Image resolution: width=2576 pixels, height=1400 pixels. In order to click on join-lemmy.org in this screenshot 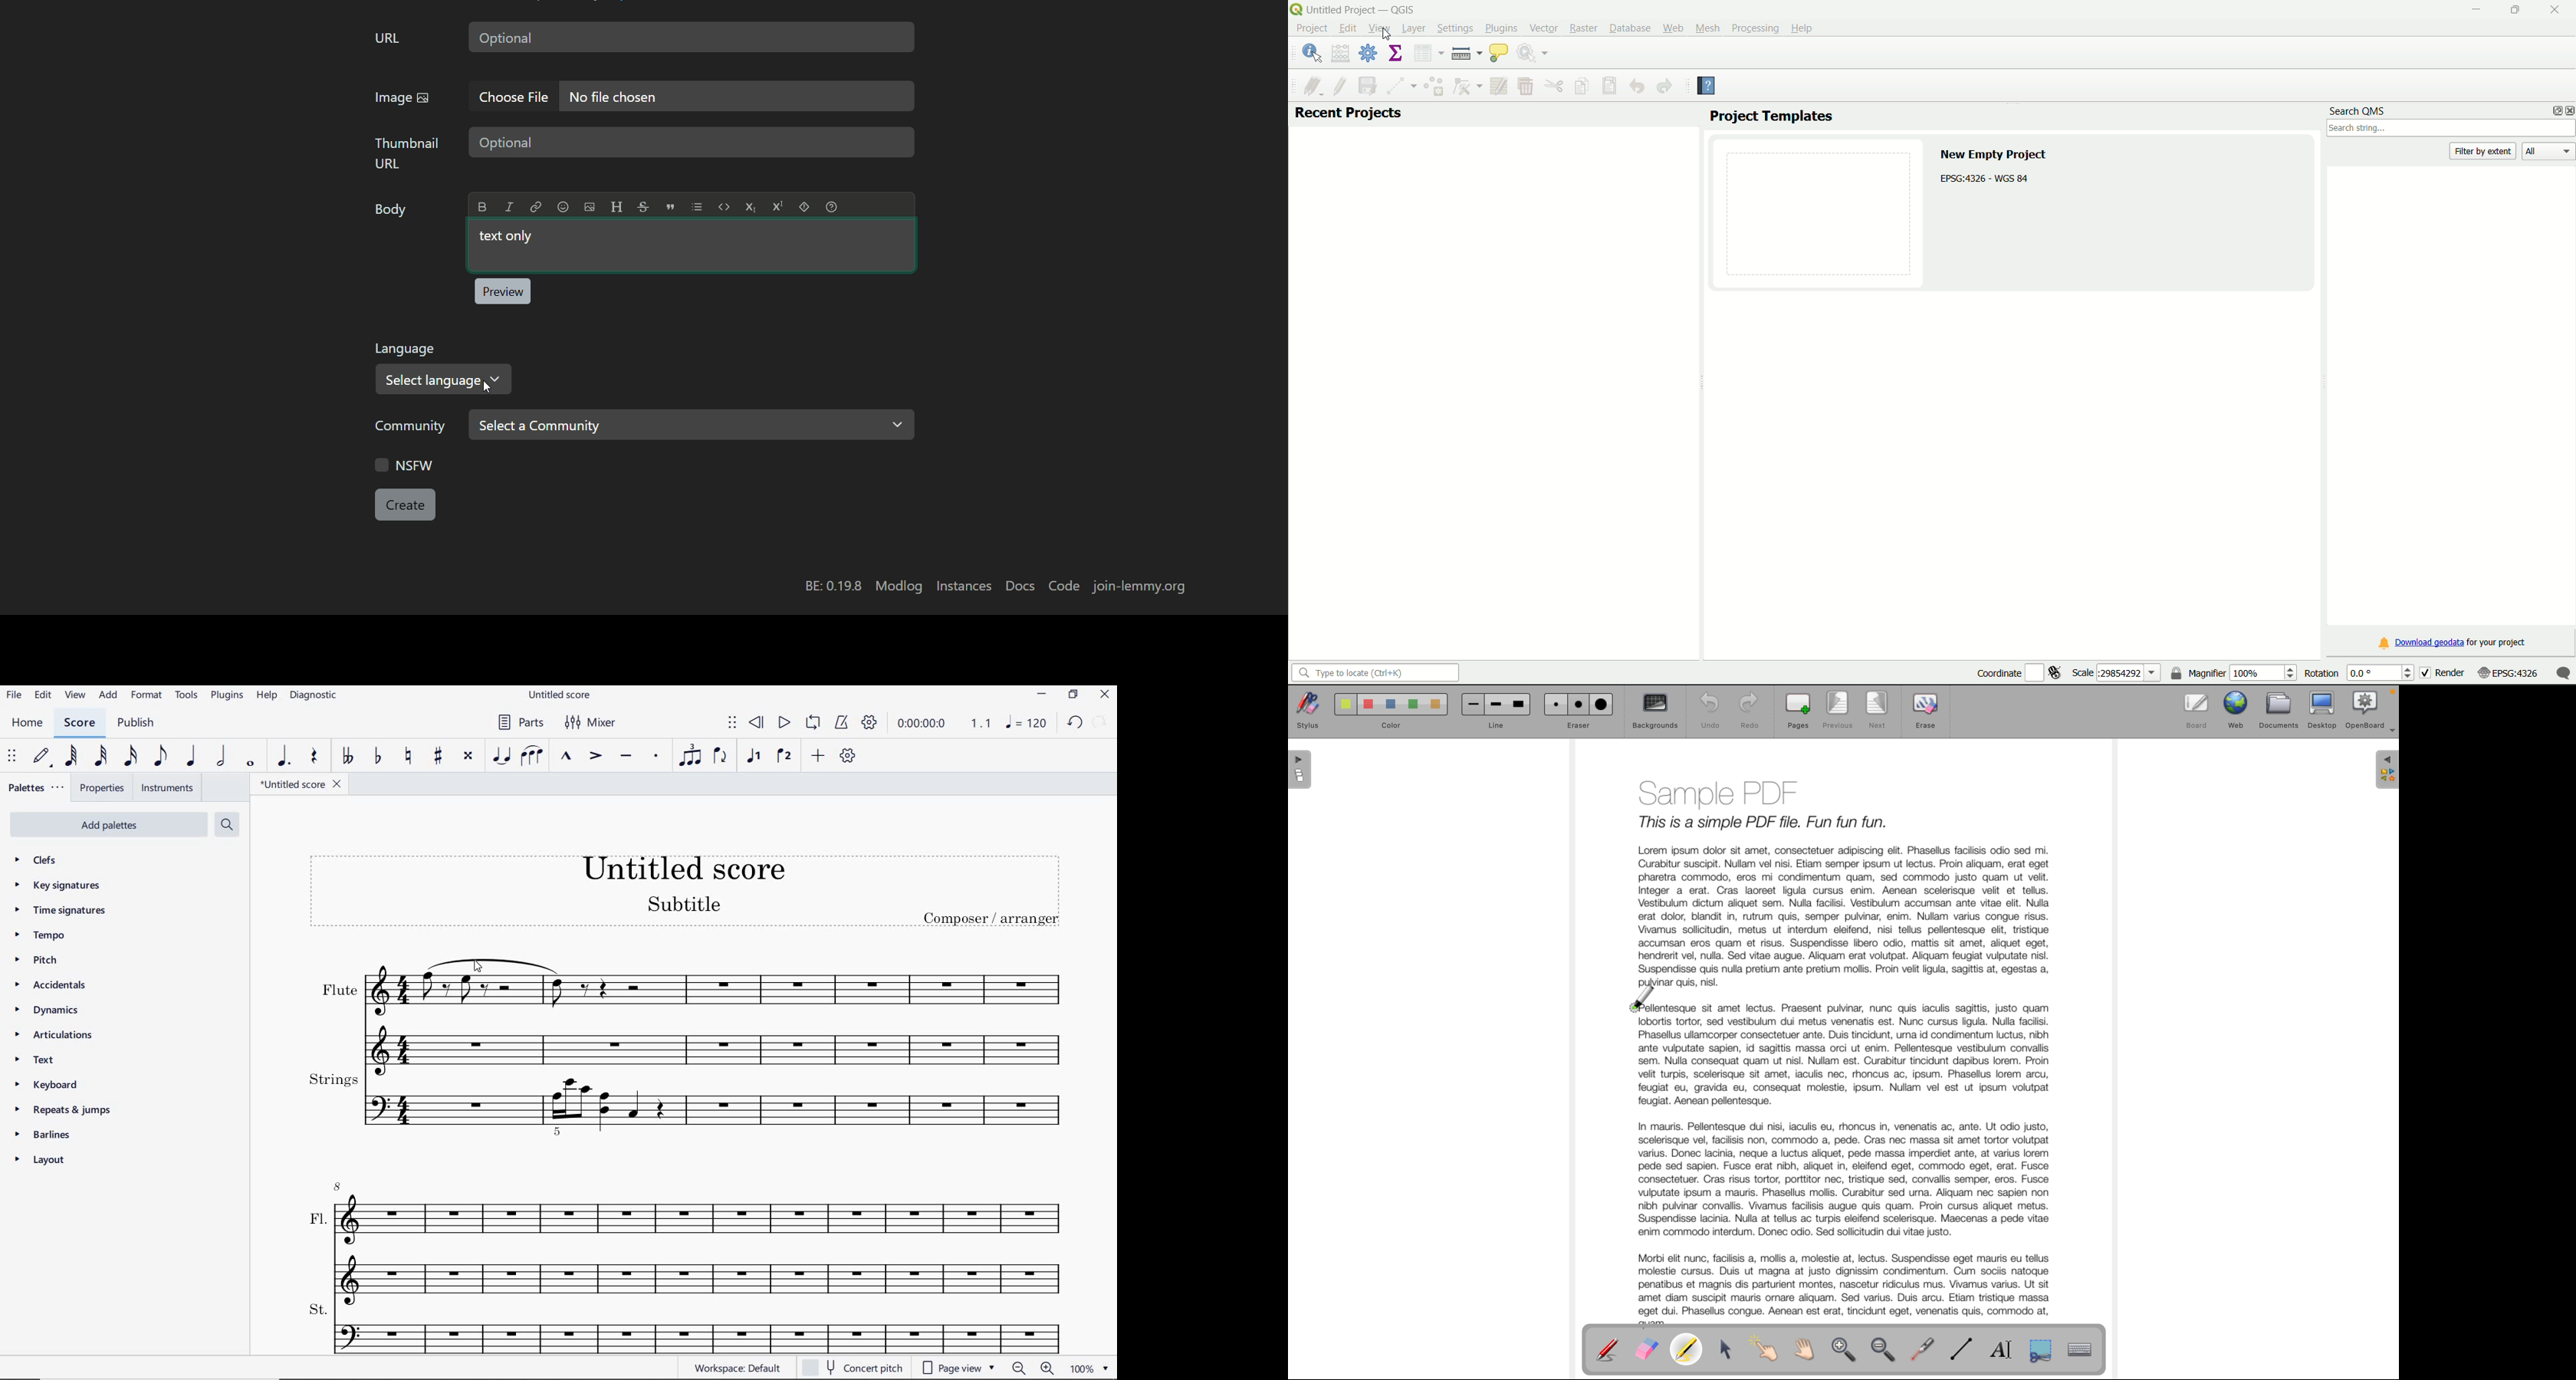, I will do `click(1139, 587)`.